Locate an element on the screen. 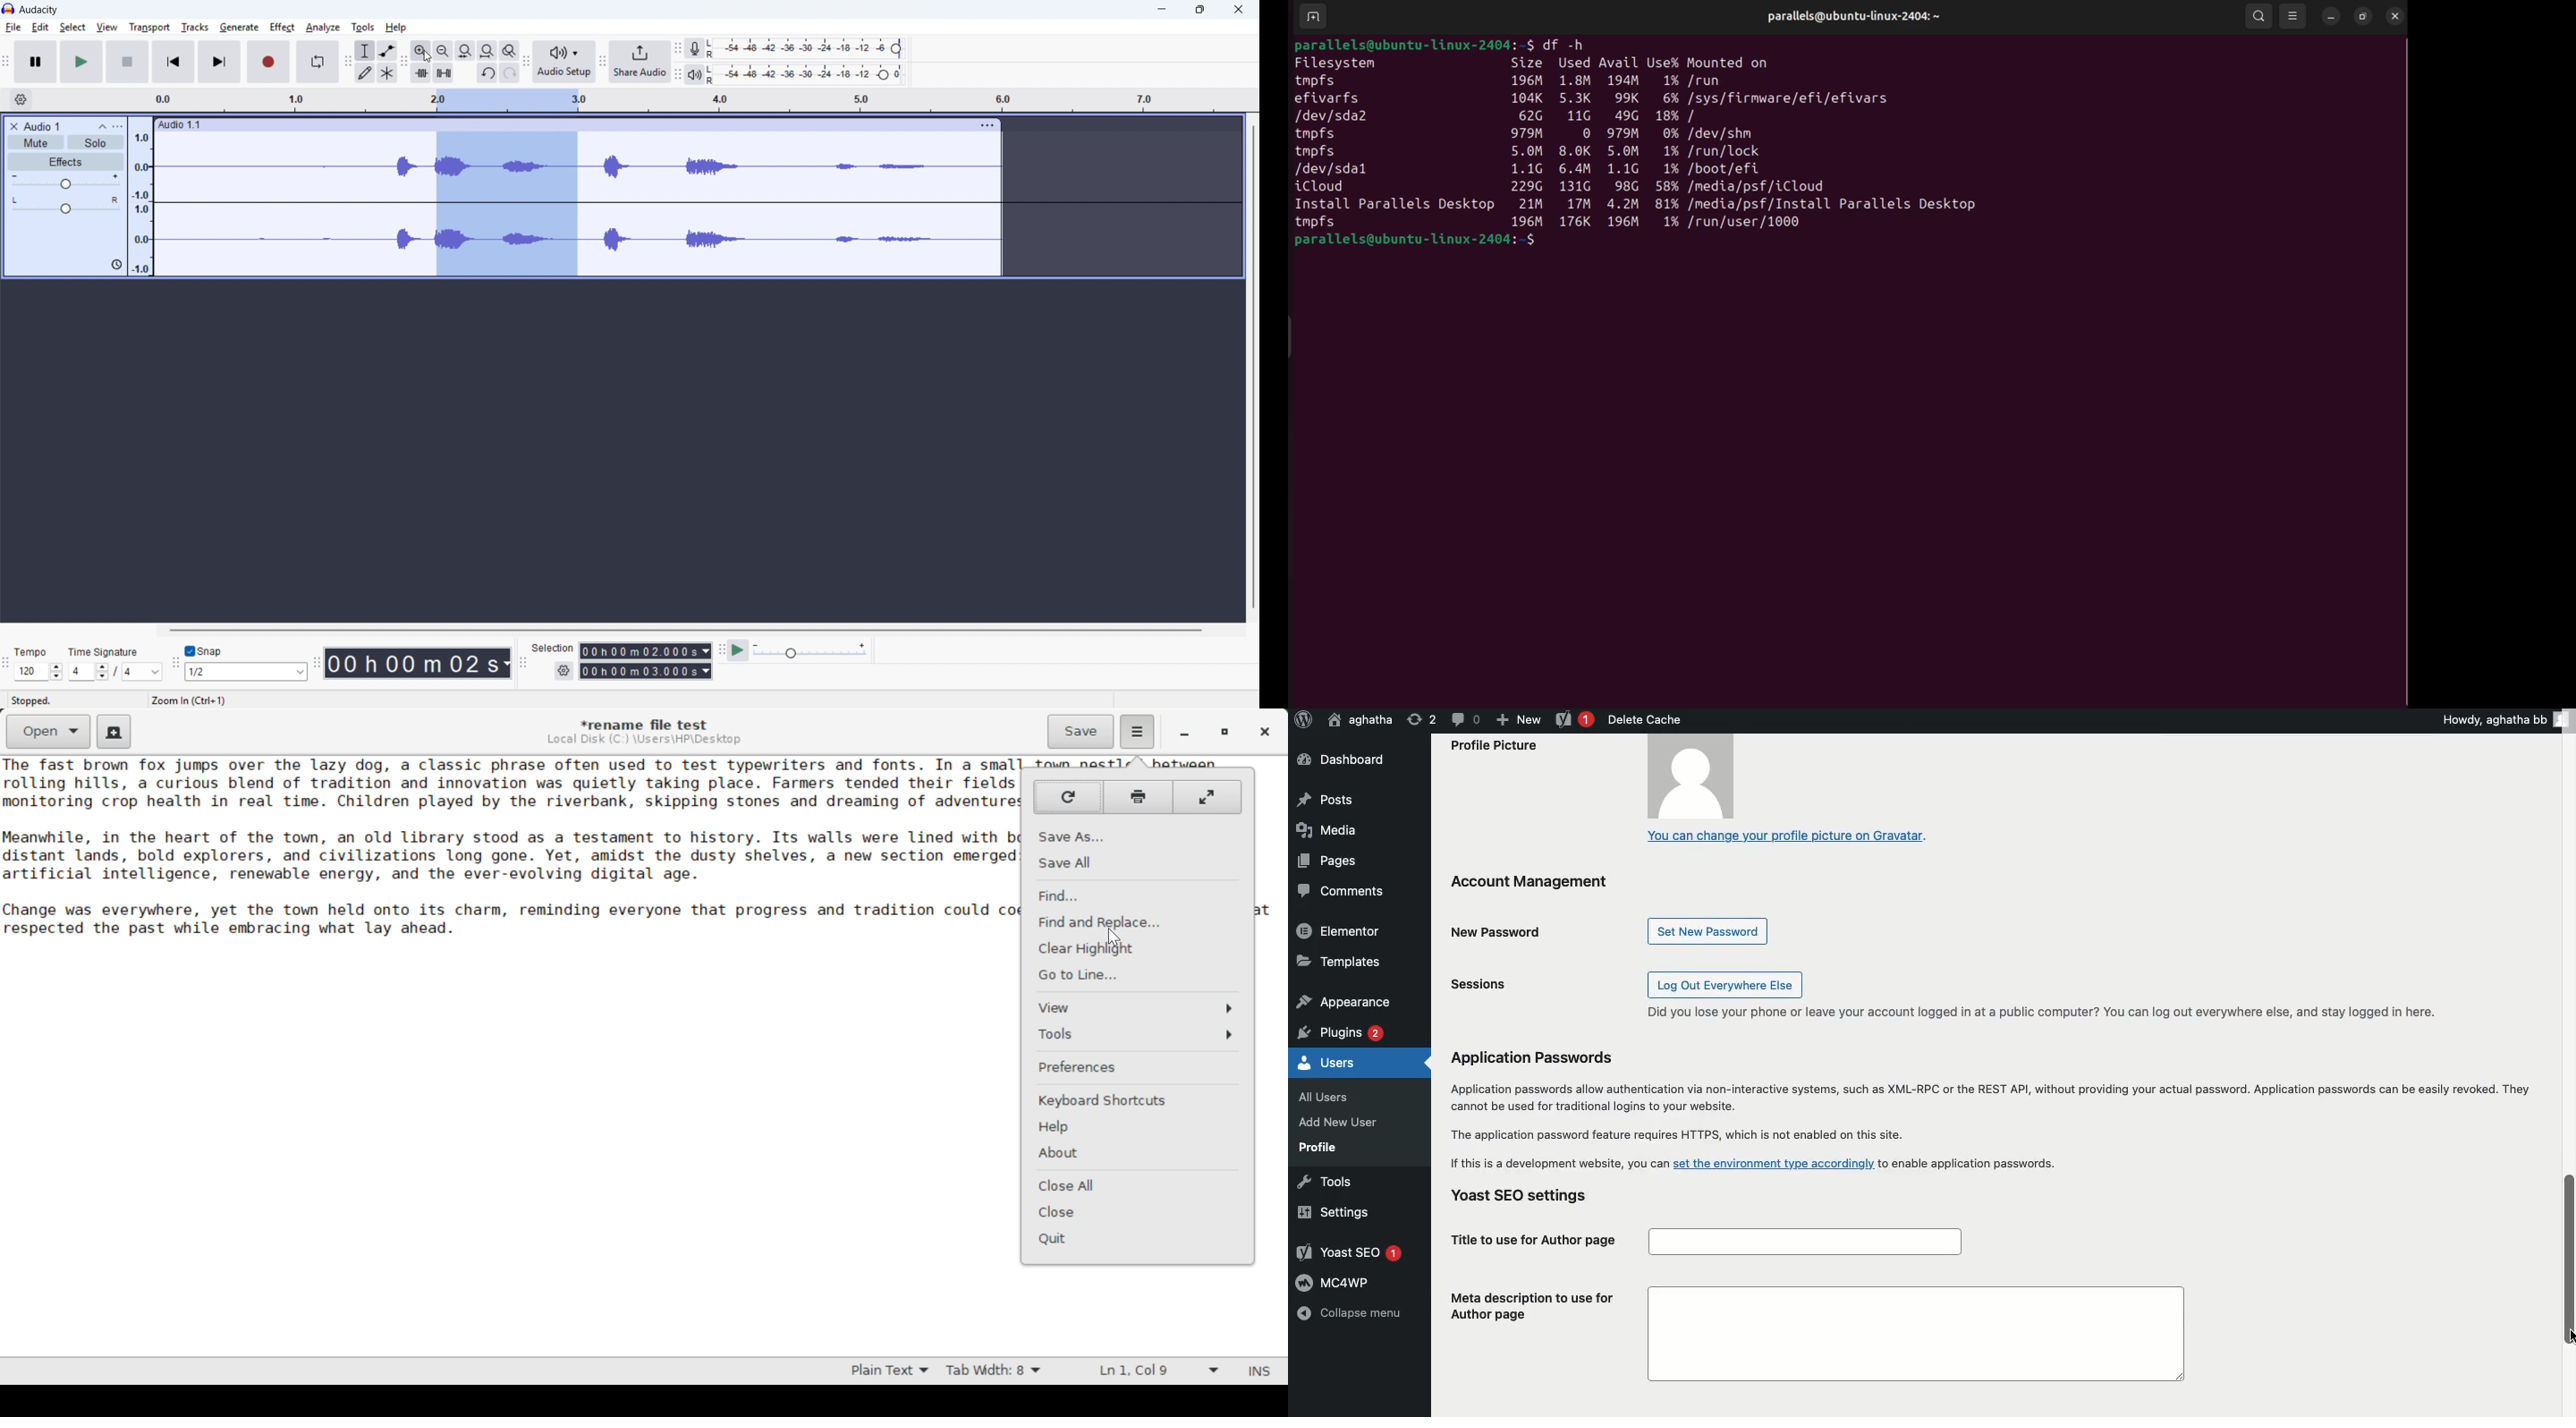 Image resolution: width=2576 pixels, height=1428 pixels. Analyse is located at coordinates (323, 29).